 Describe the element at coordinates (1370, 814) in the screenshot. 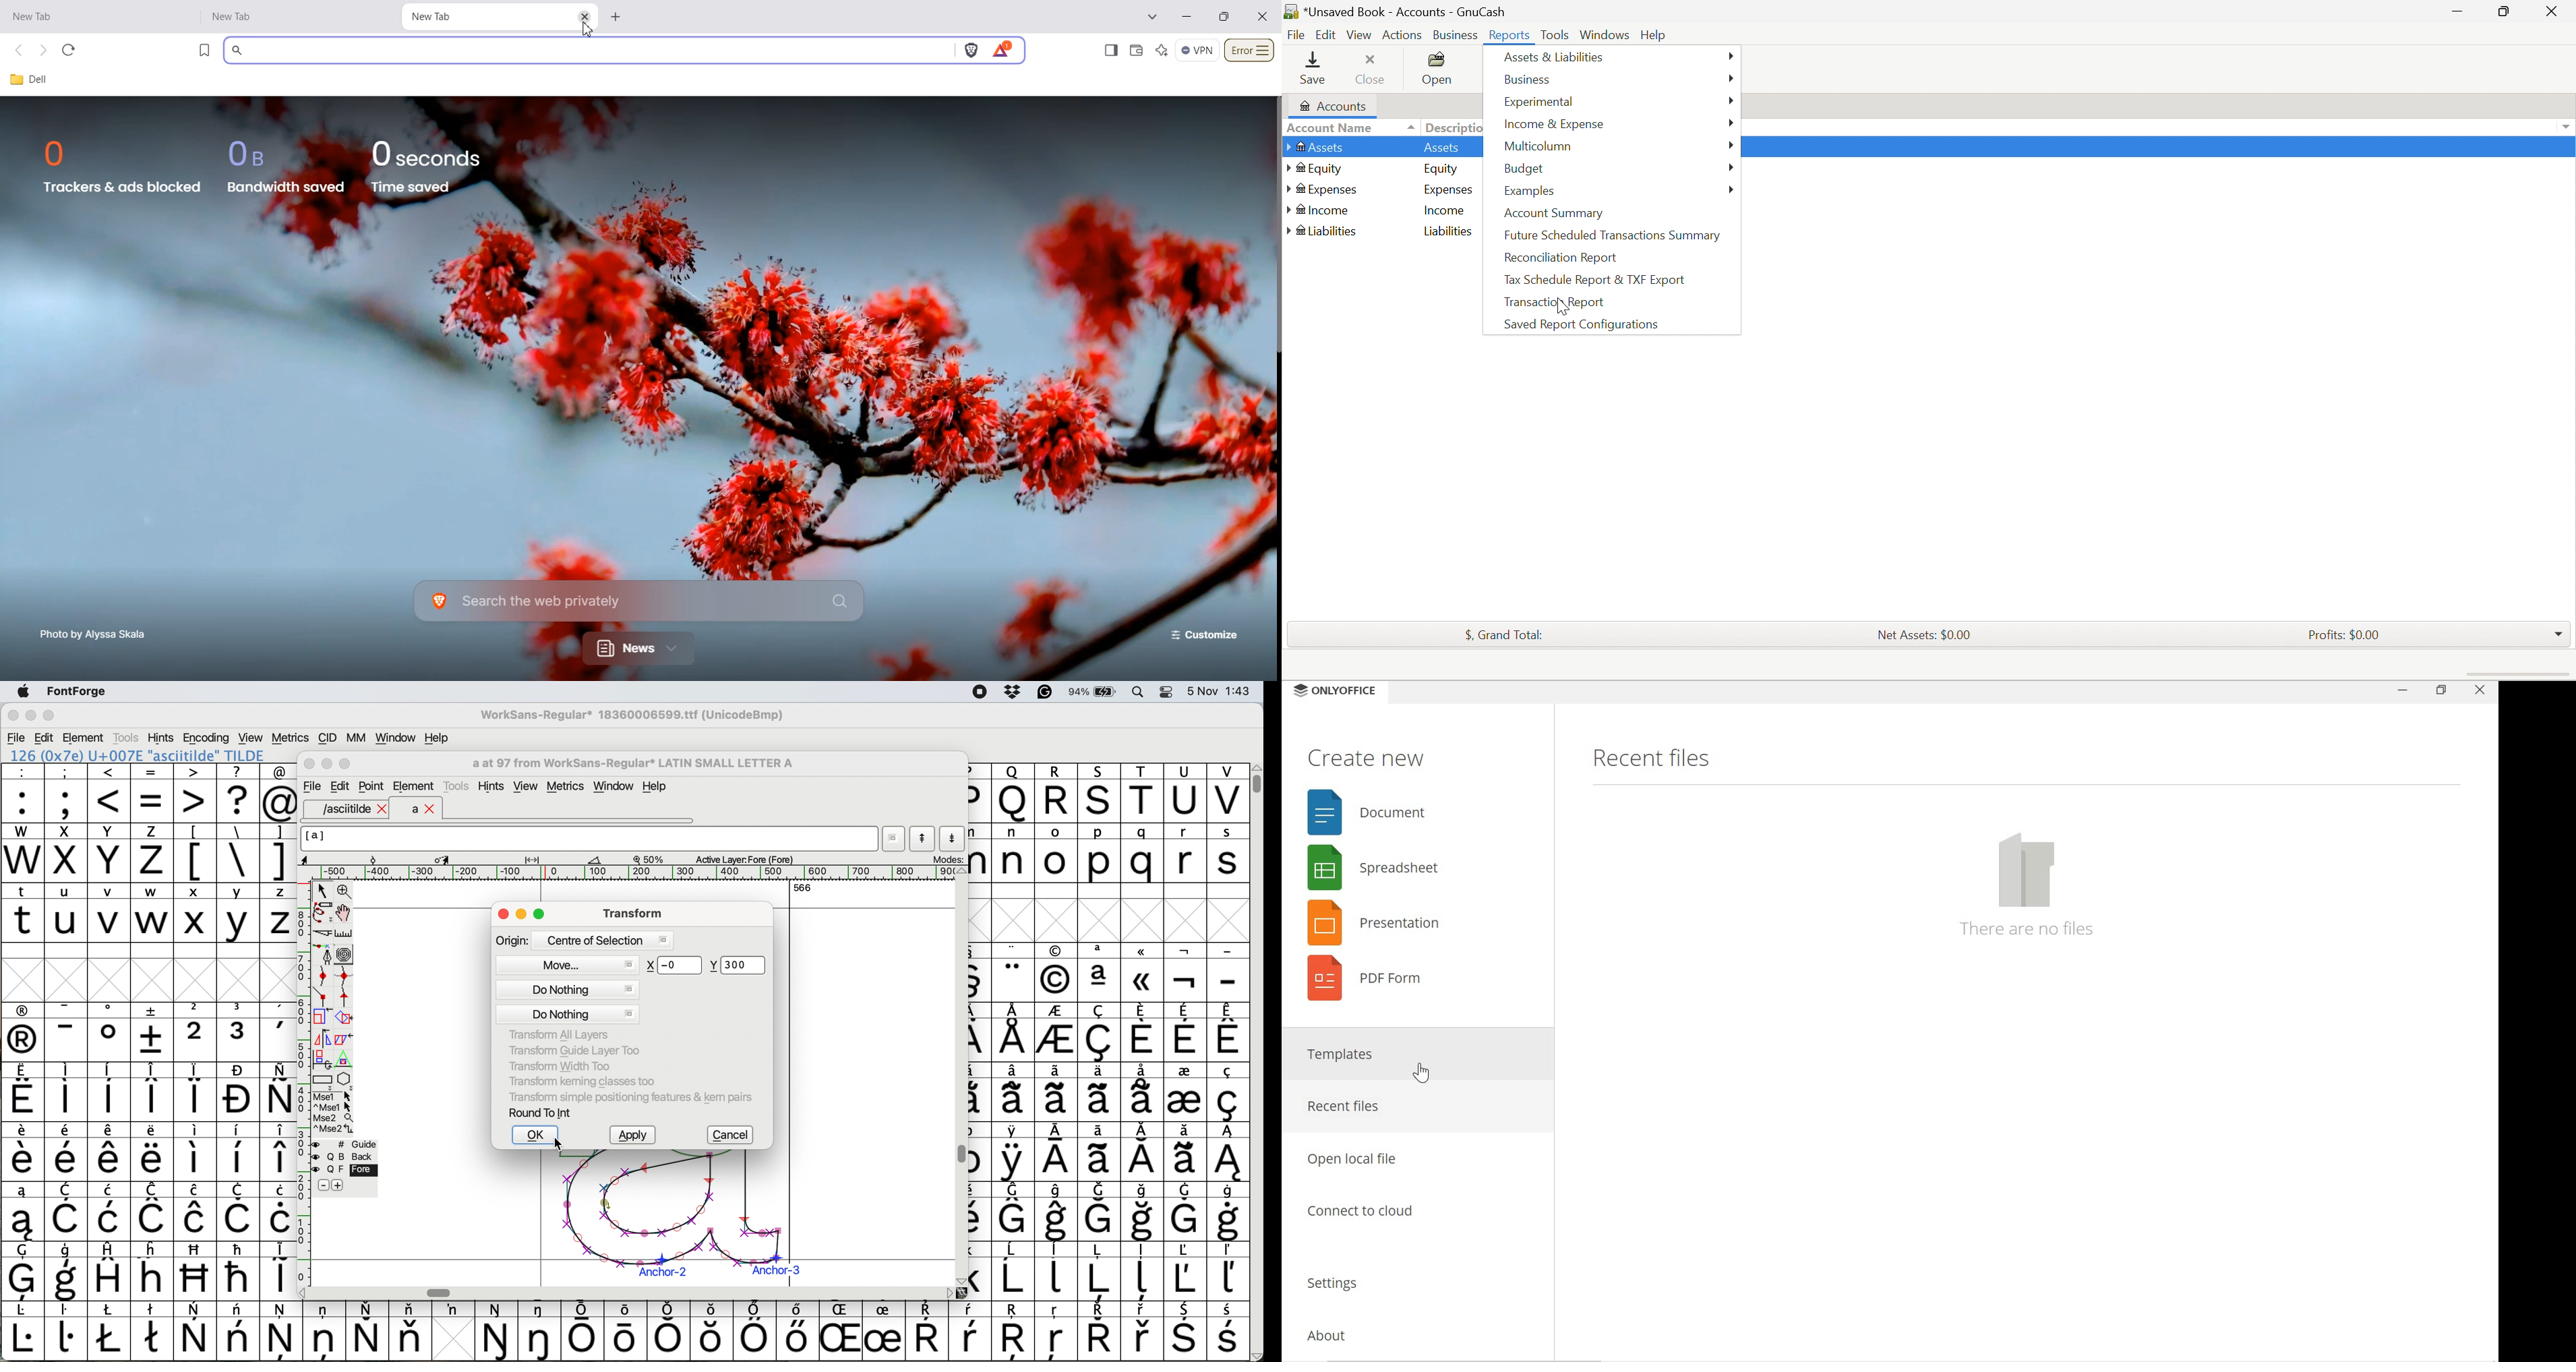

I see `DOCUMENT` at that location.